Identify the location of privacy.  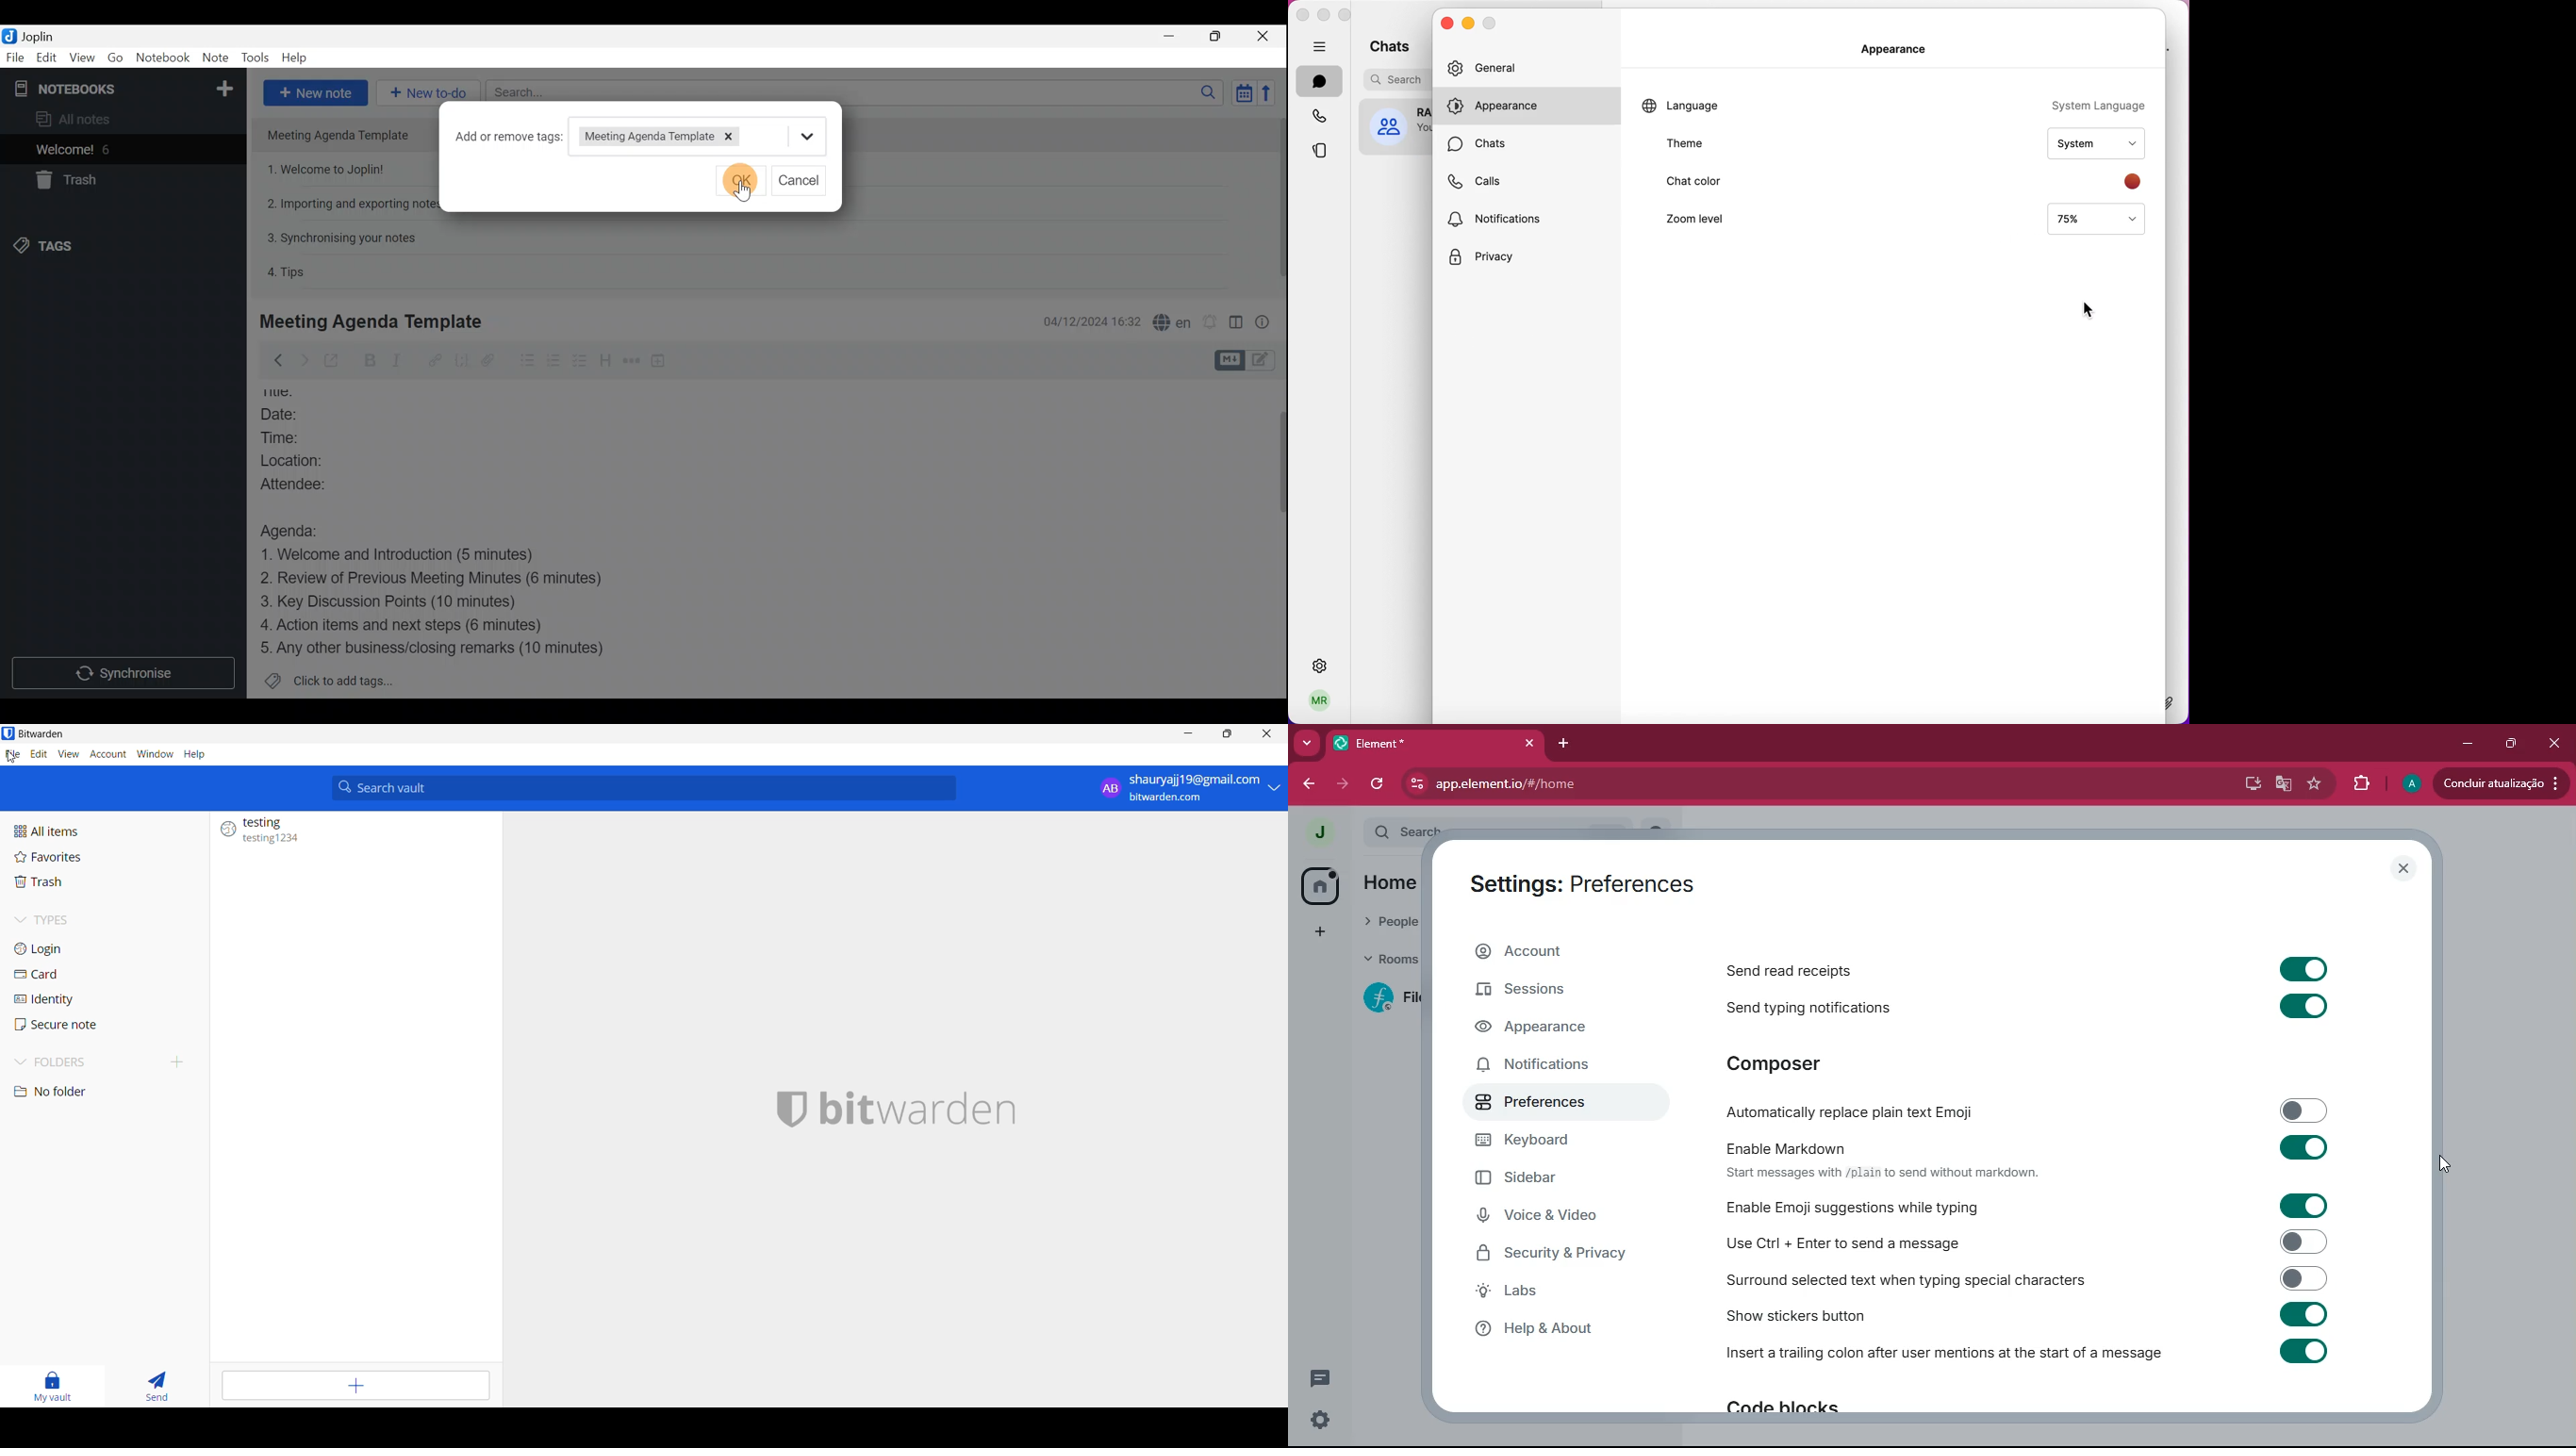
(1505, 260).